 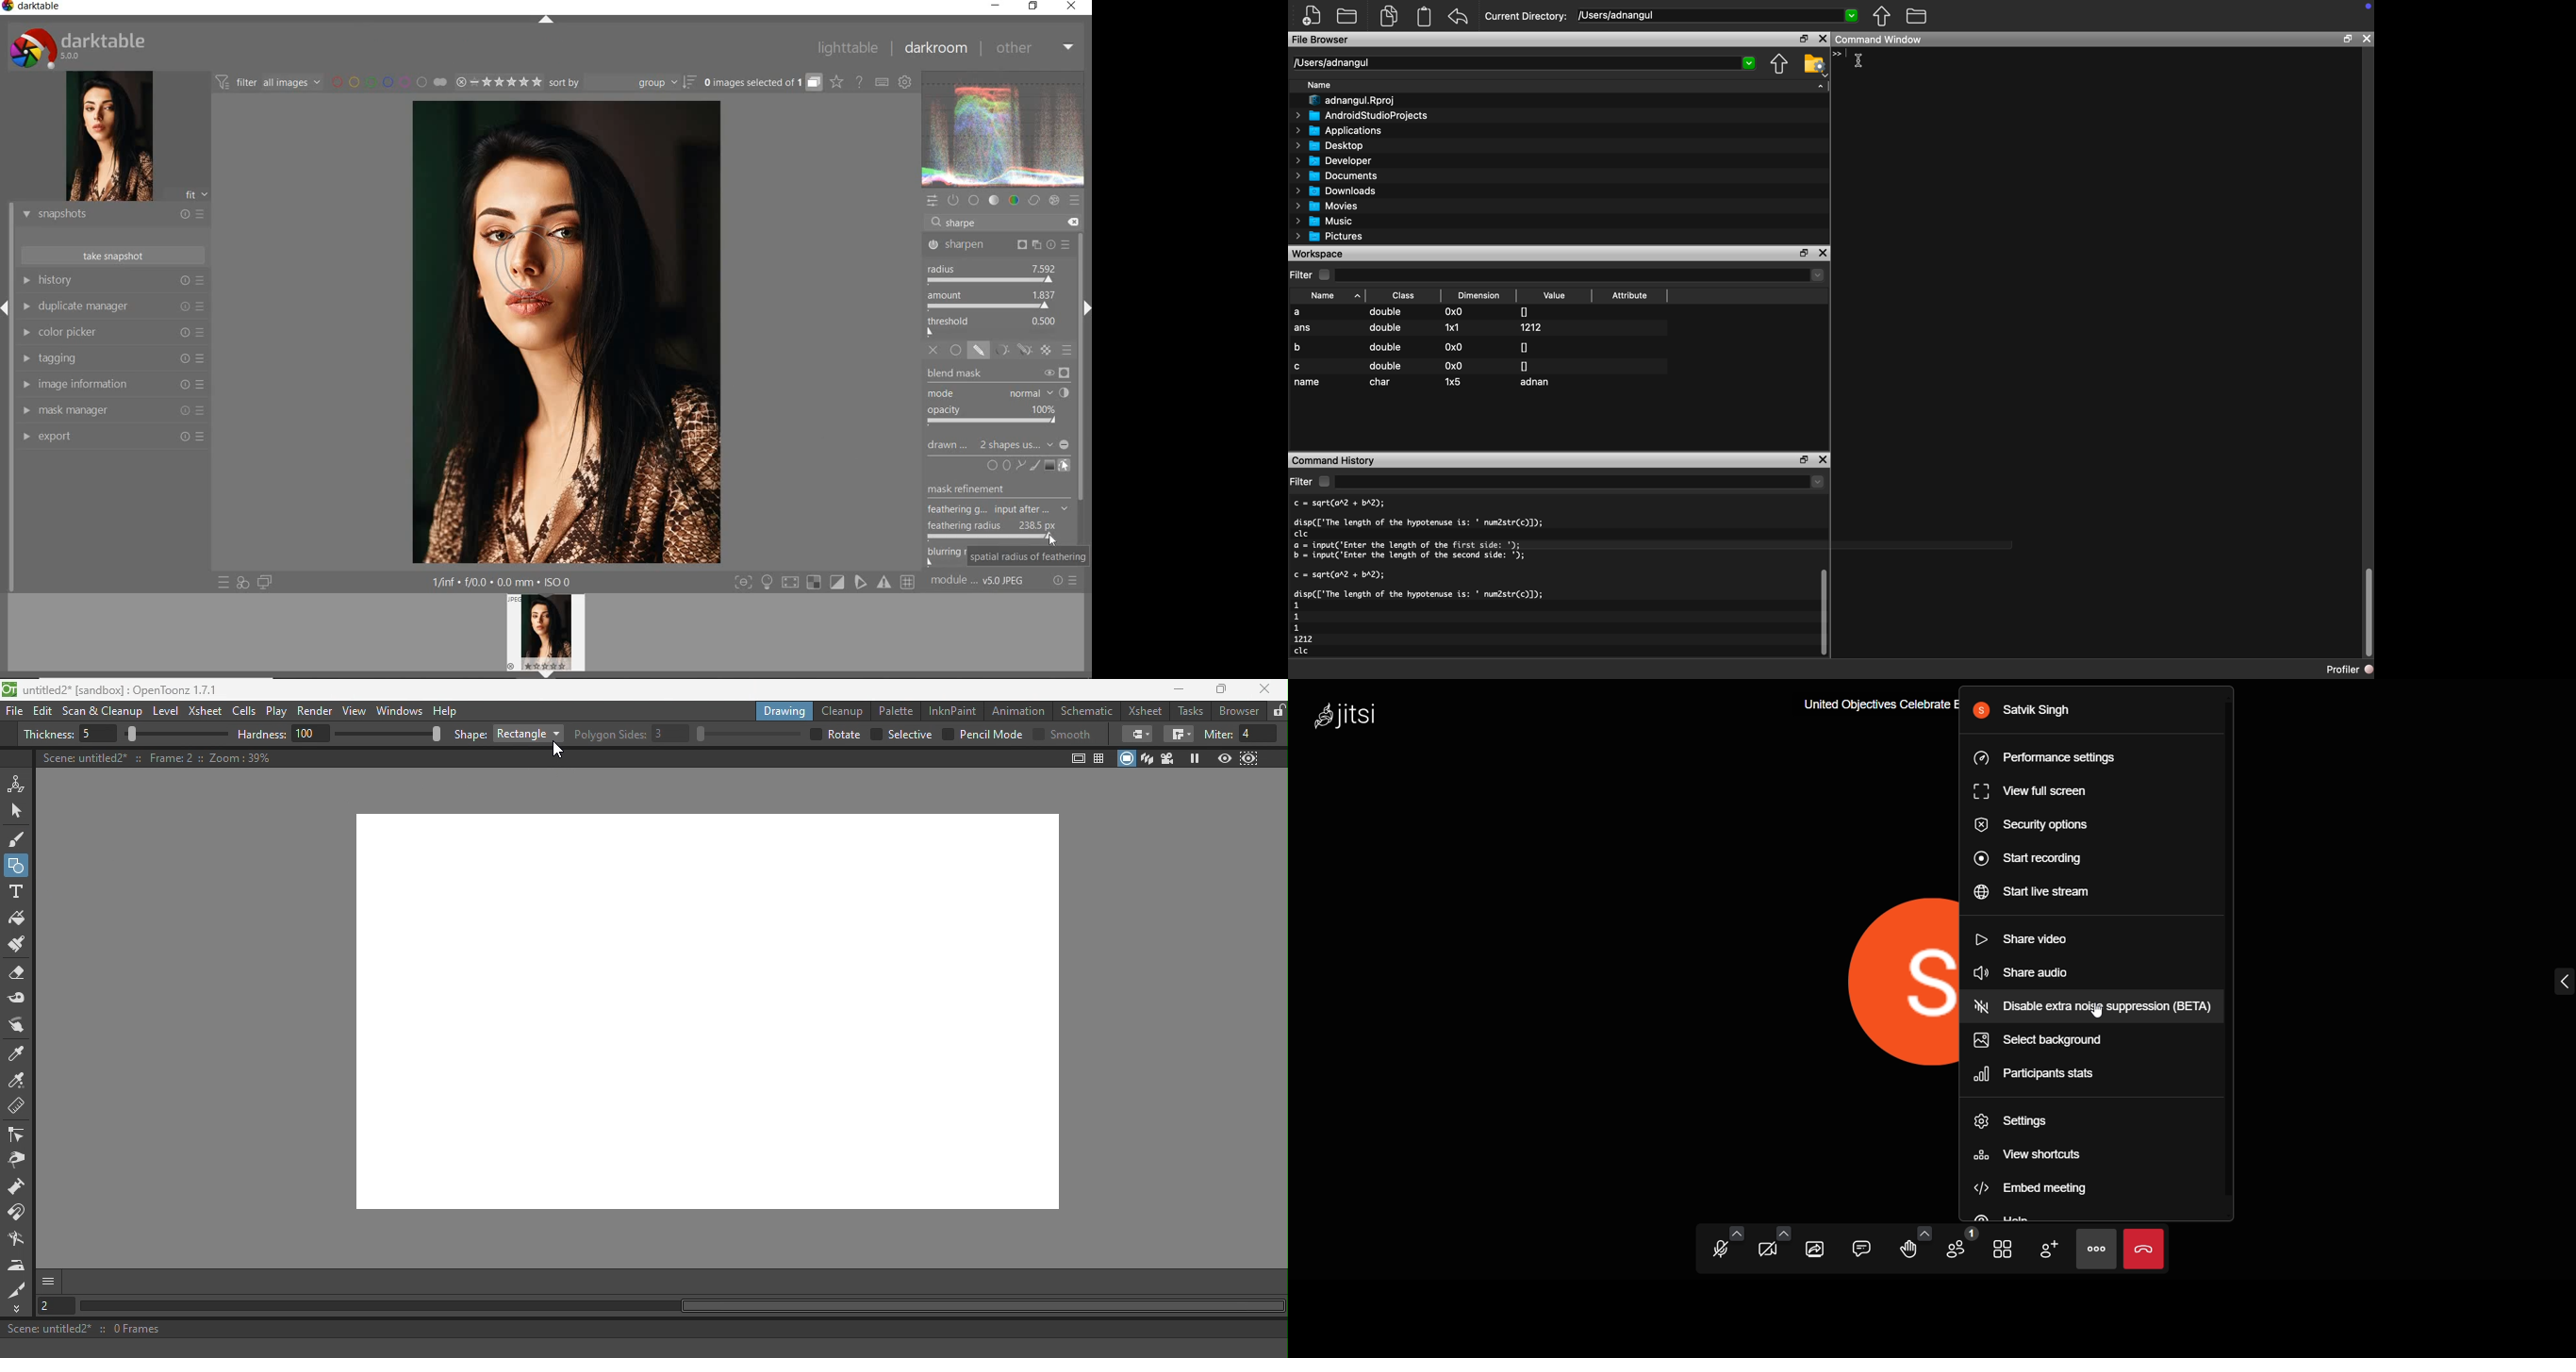 What do you see at coordinates (1895, 976) in the screenshot?
I see `display picture` at bounding box center [1895, 976].